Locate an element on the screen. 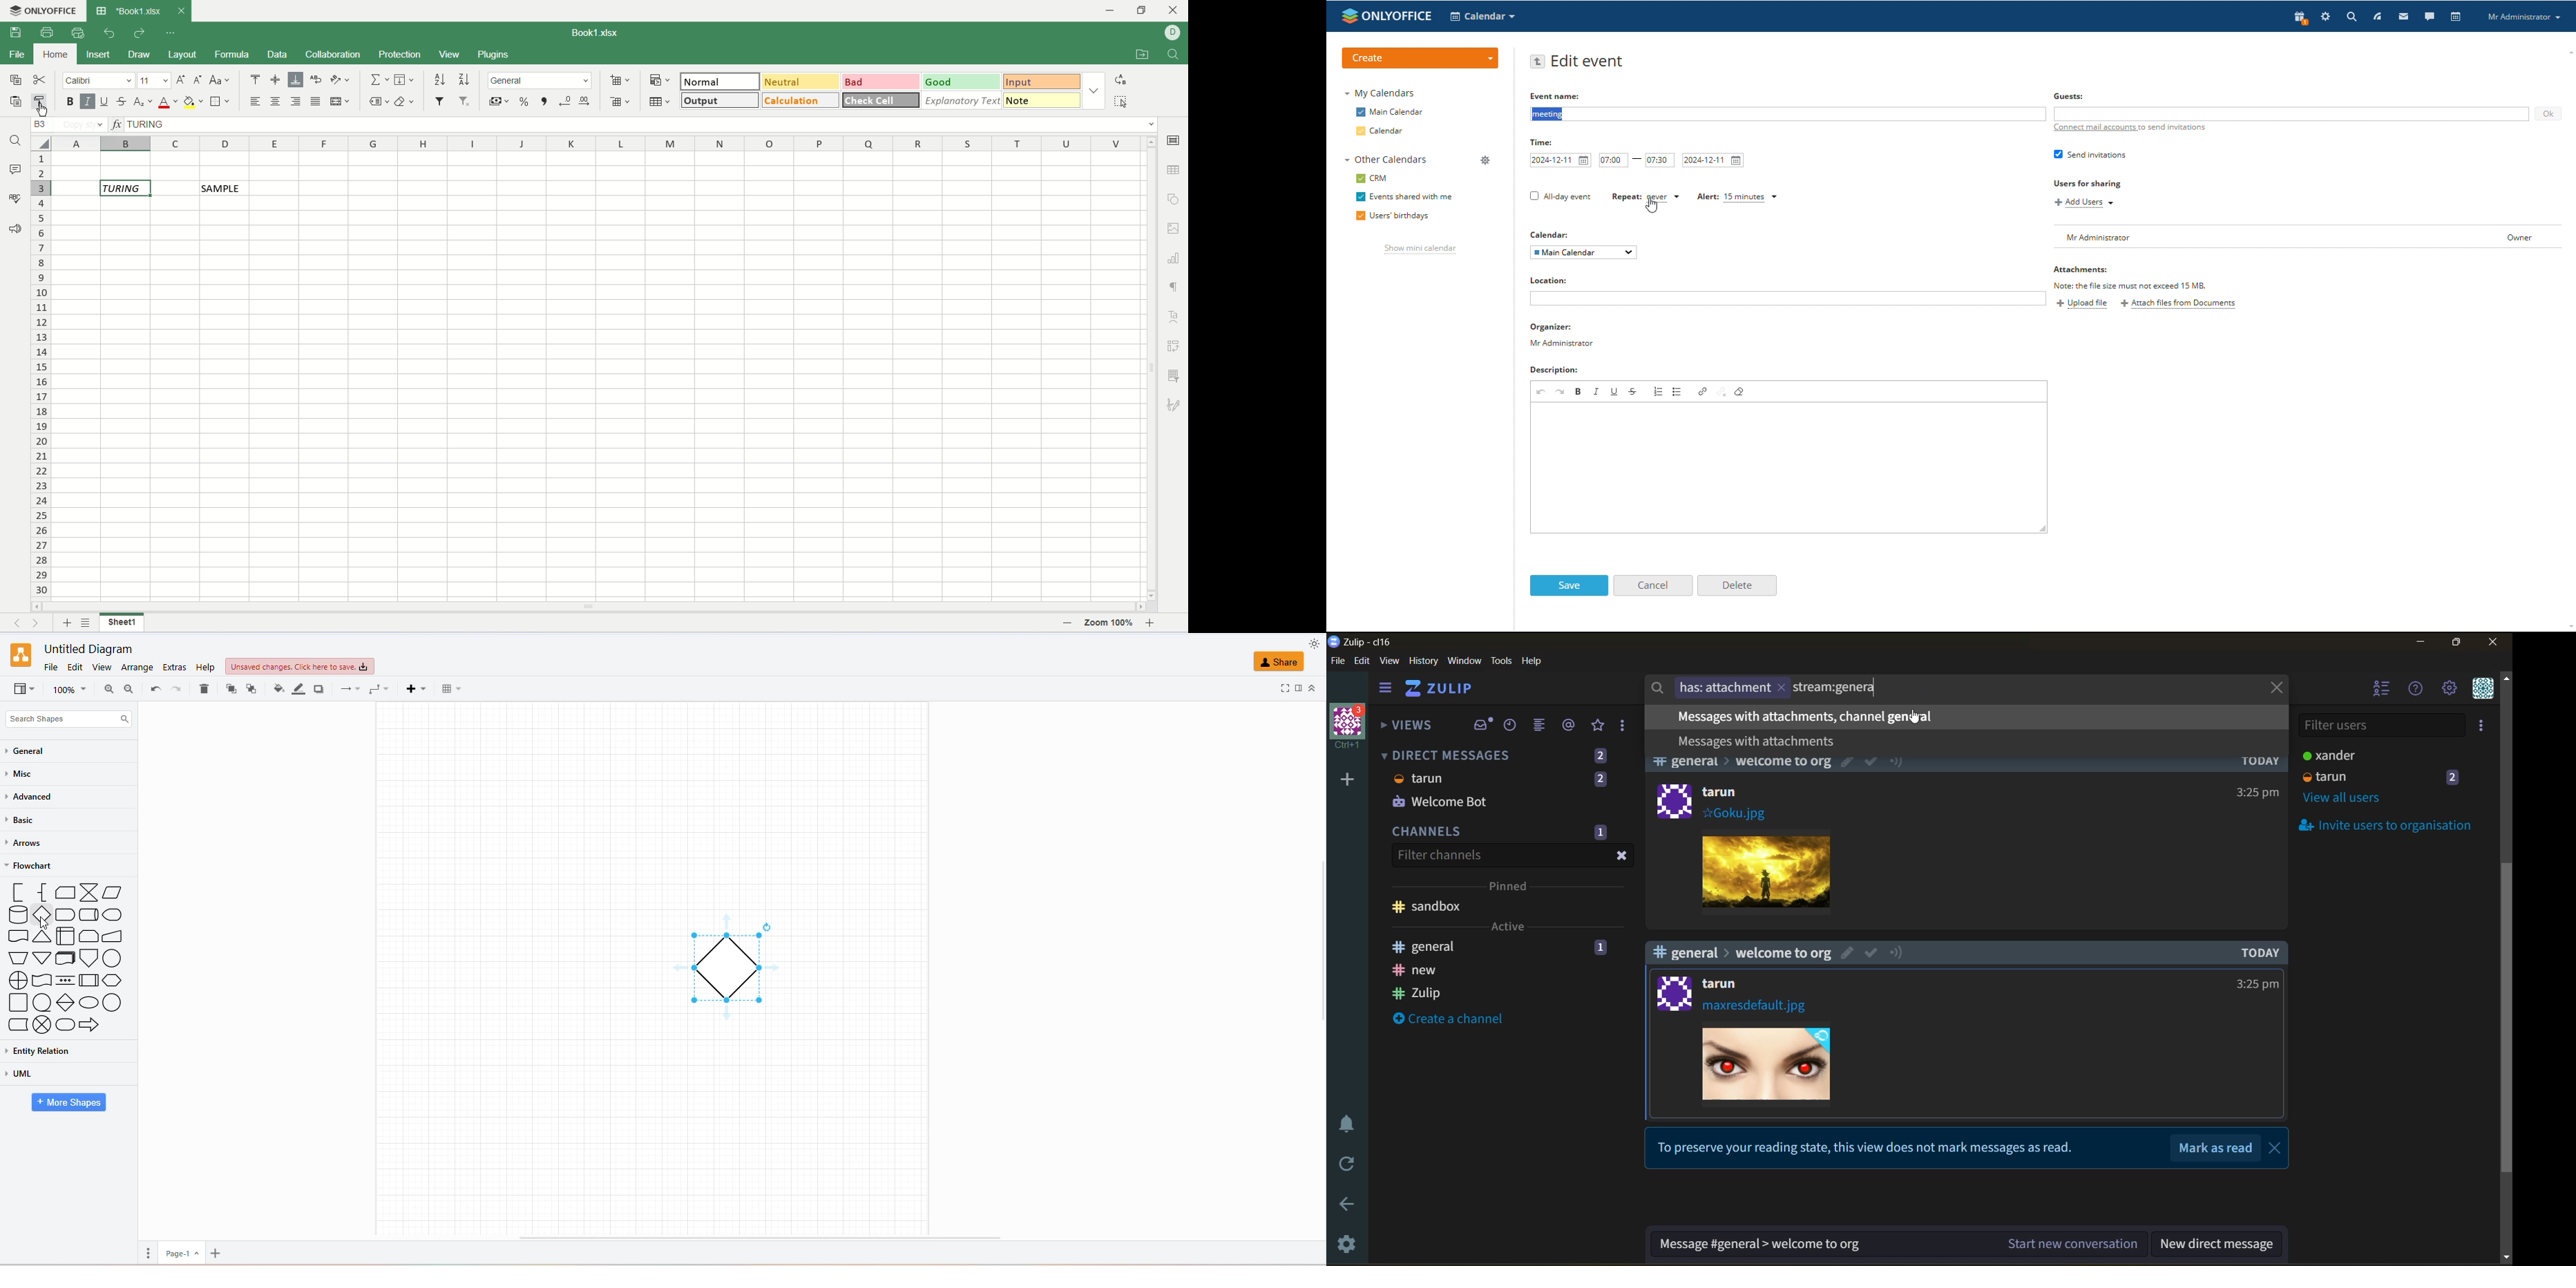  MORE SHAPES is located at coordinates (67, 1102).